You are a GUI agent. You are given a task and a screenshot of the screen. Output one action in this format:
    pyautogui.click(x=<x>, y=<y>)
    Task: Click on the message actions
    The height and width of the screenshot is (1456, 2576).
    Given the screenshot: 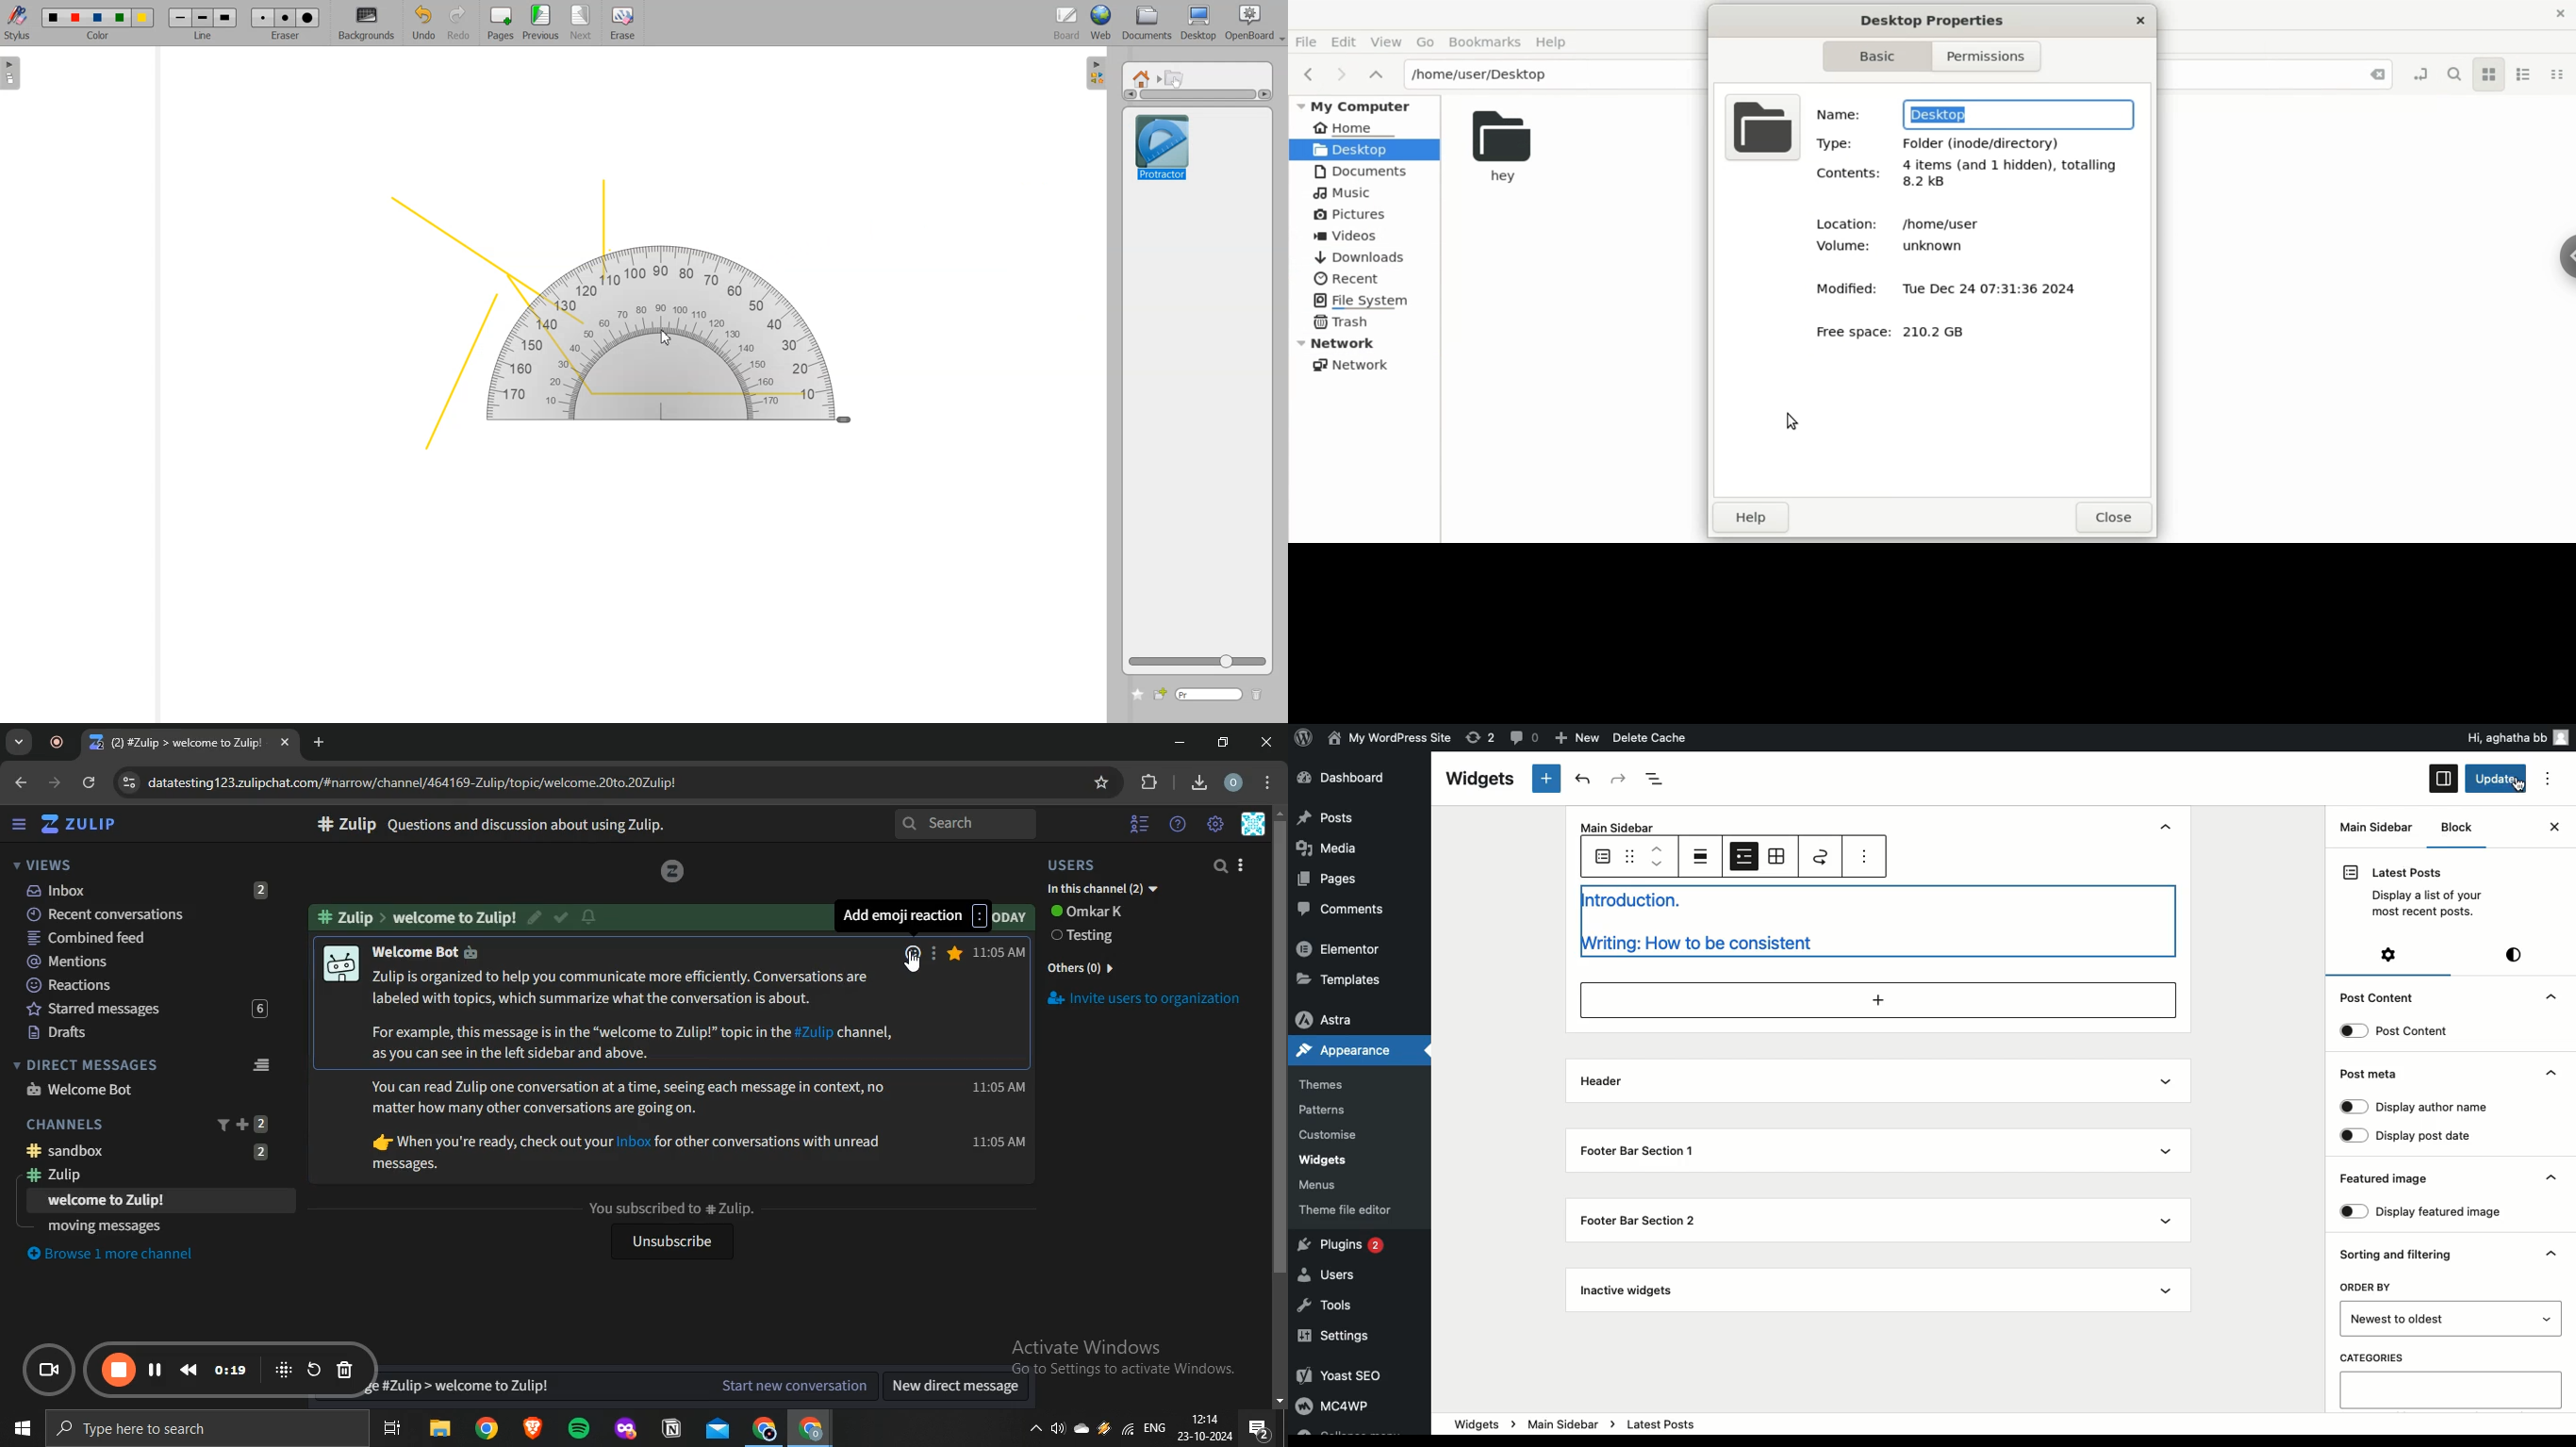 What is the action you would take?
    pyautogui.click(x=932, y=951)
    